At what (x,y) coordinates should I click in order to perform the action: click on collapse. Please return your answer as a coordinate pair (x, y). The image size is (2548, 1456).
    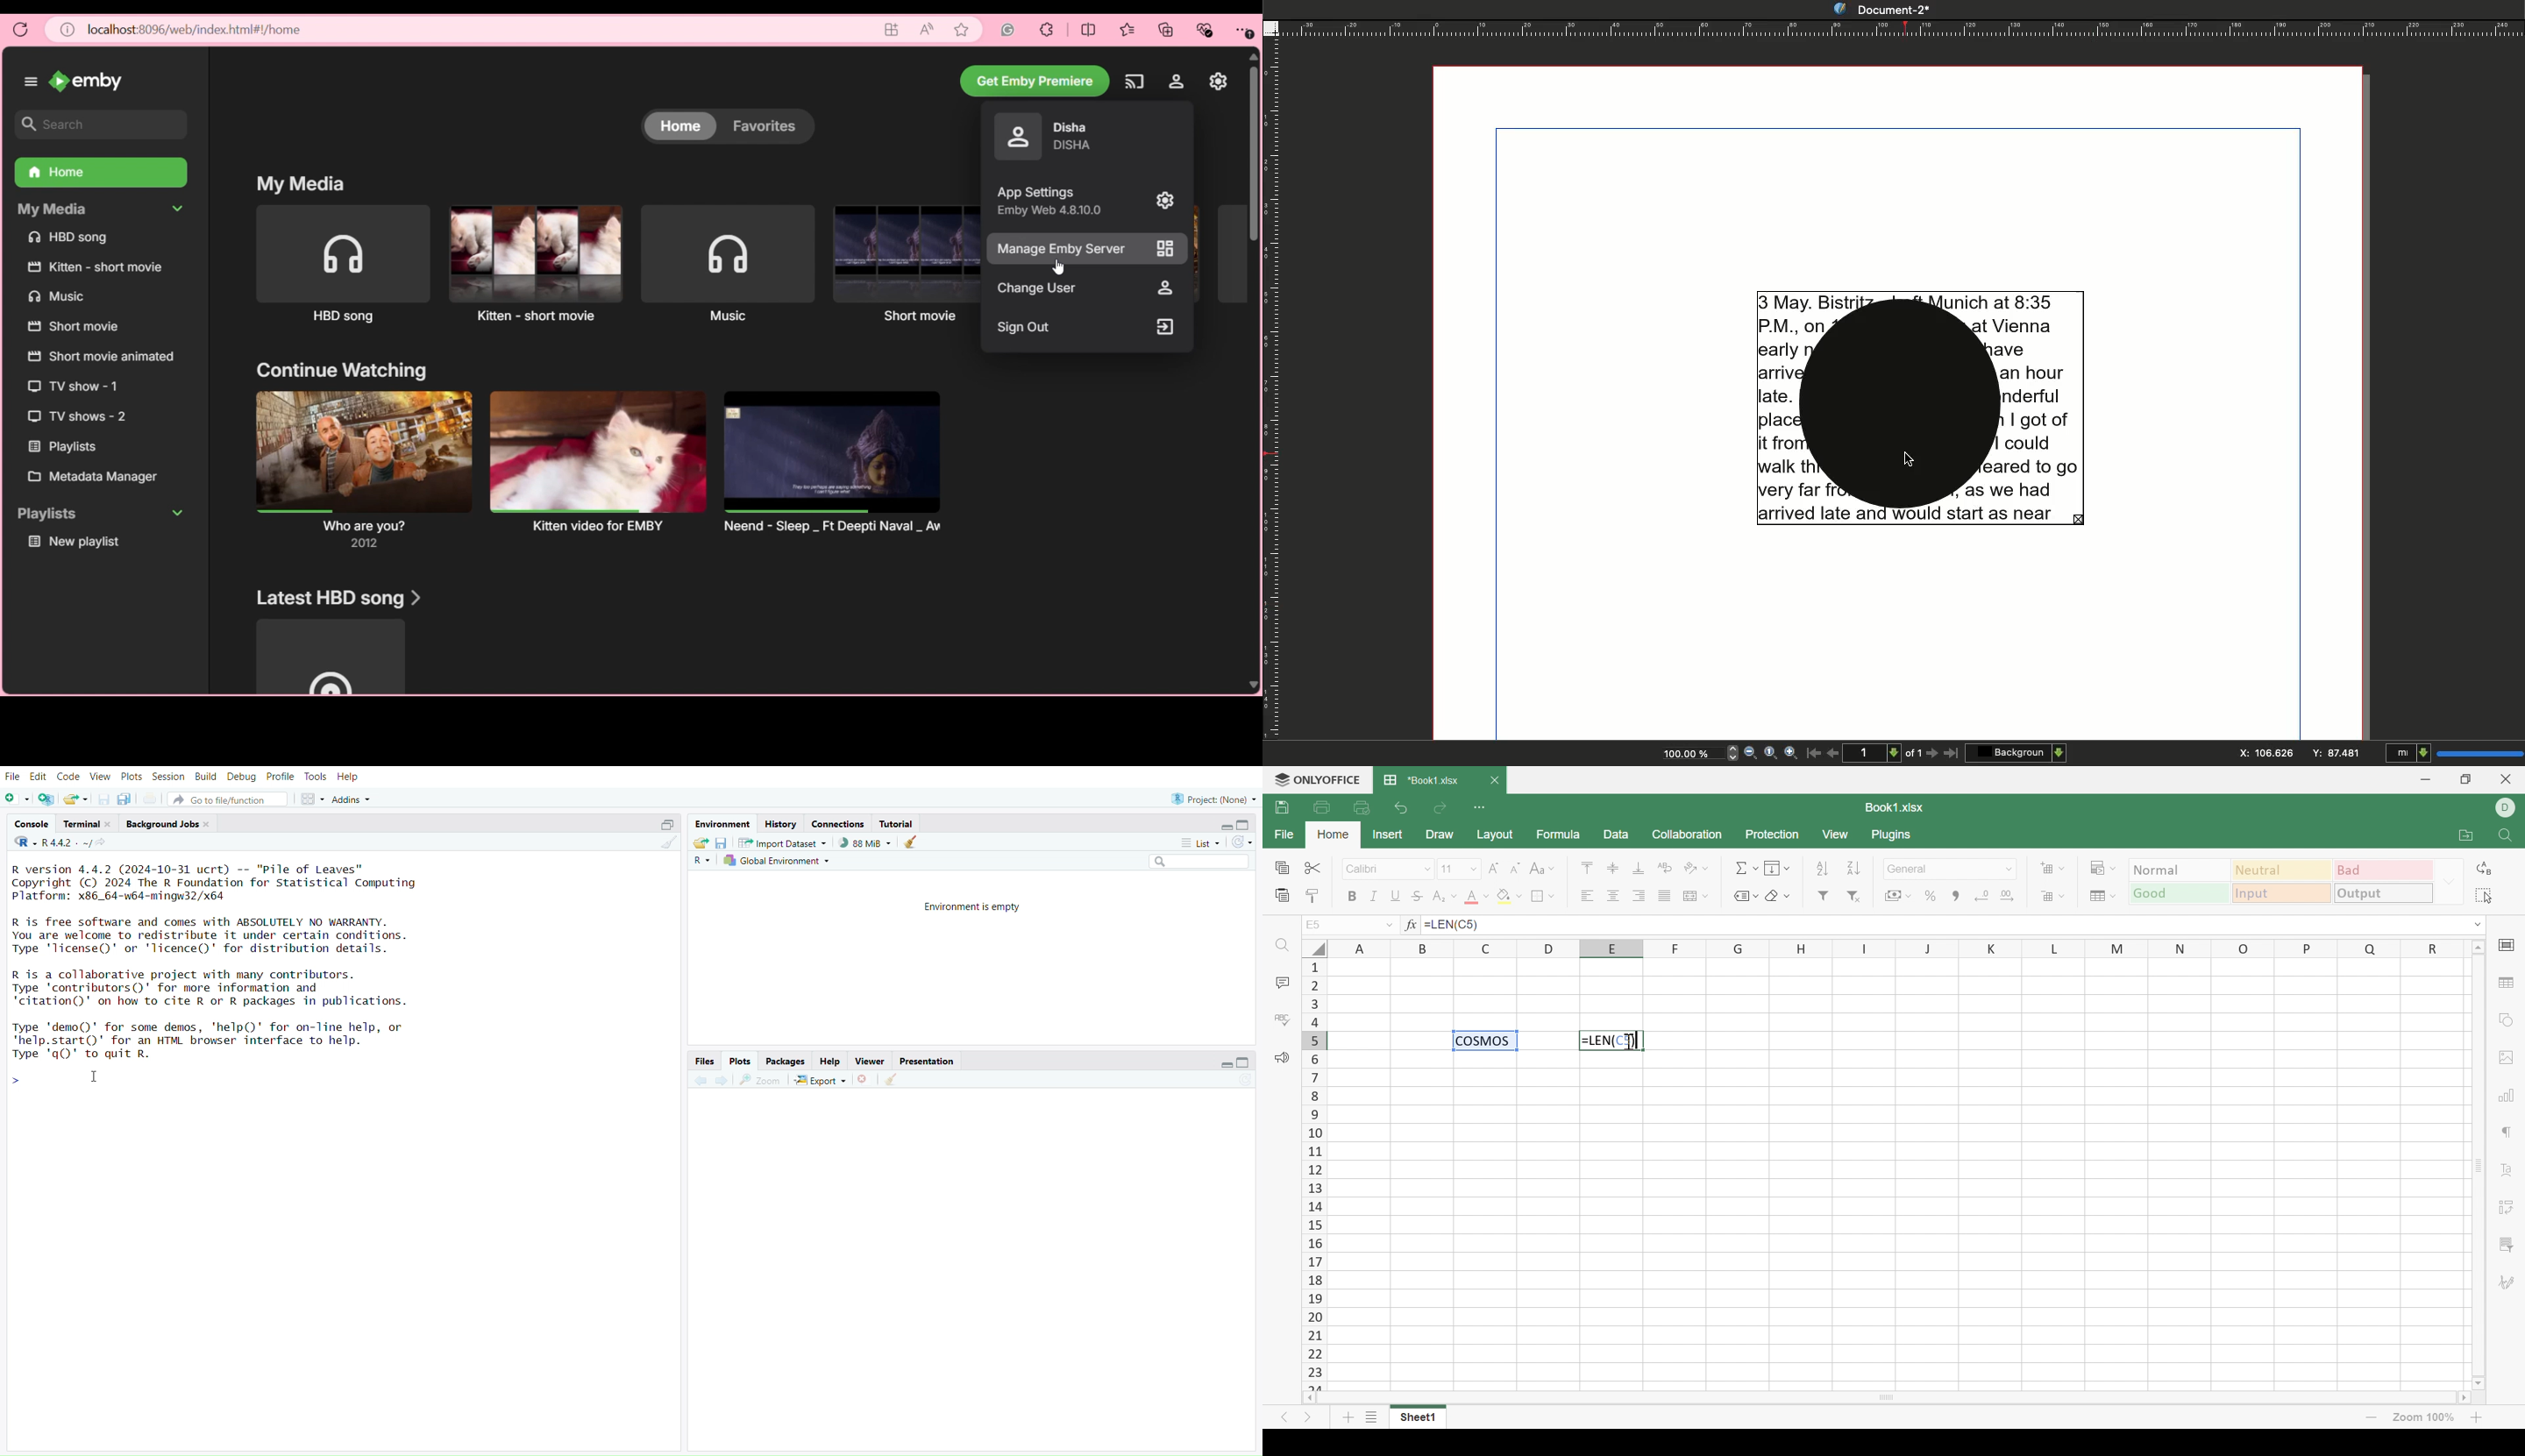
    Looking at the image, I should click on (1245, 825).